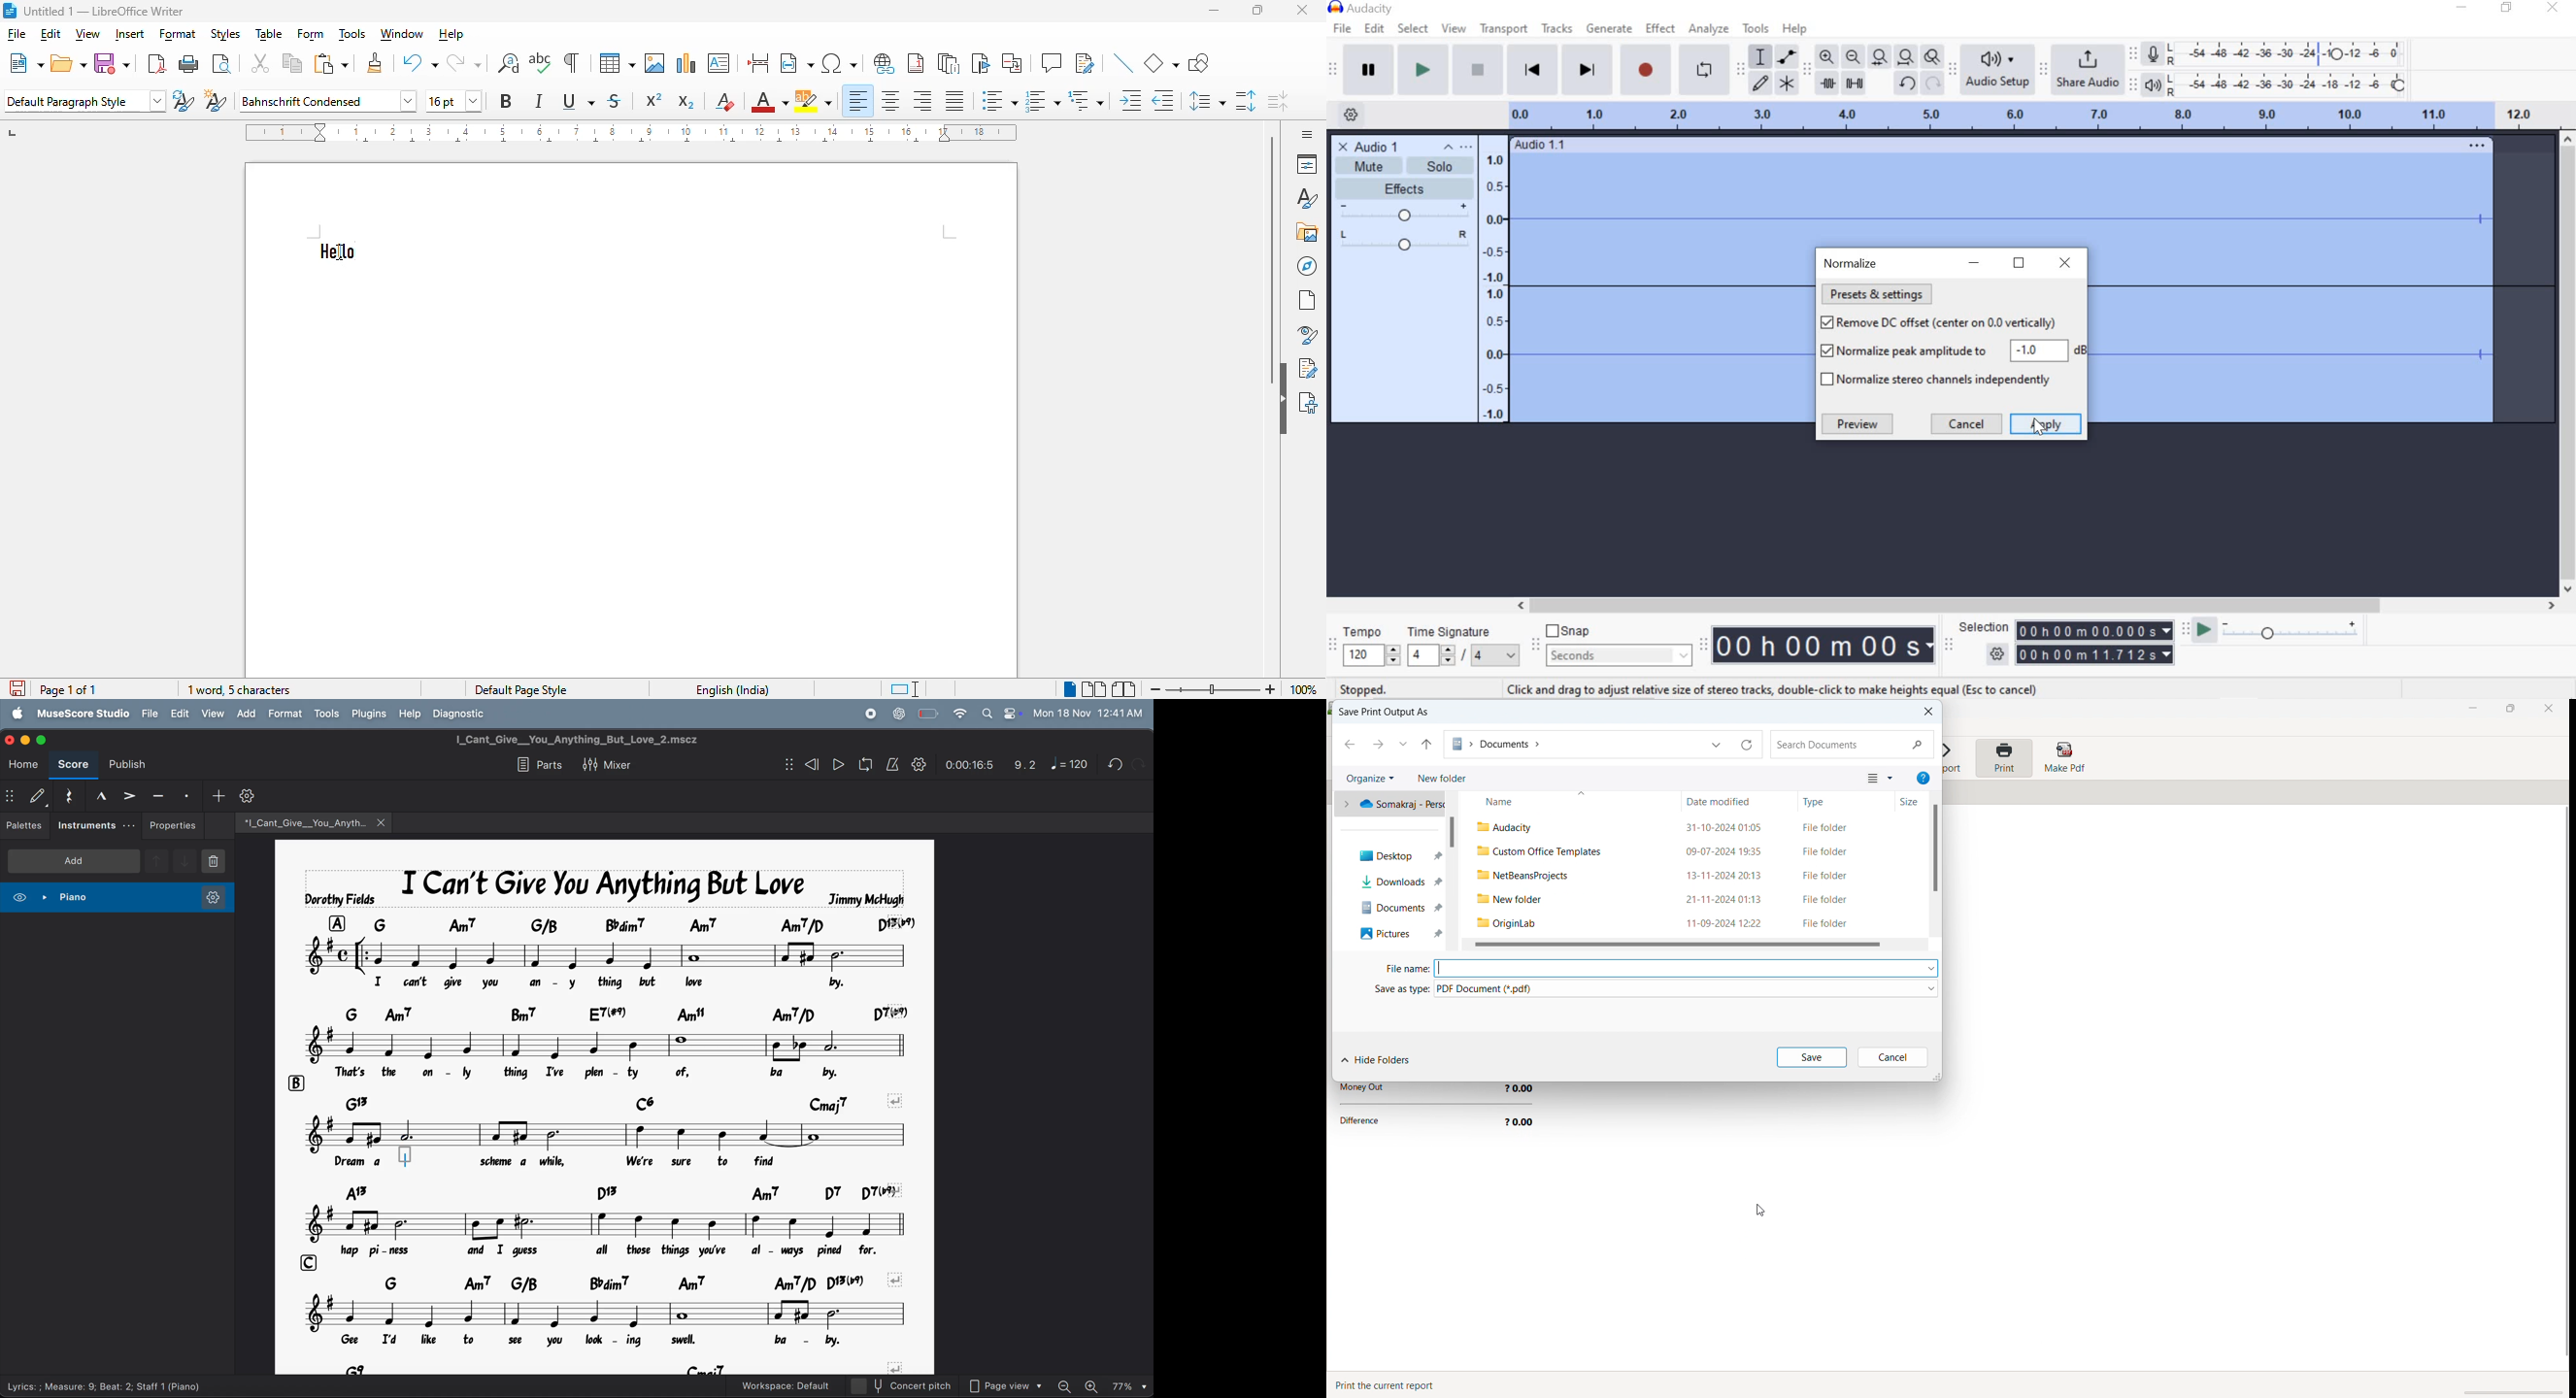  Describe the element at coordinates (179, 714) in the screenshot. I see `edit` at that location.